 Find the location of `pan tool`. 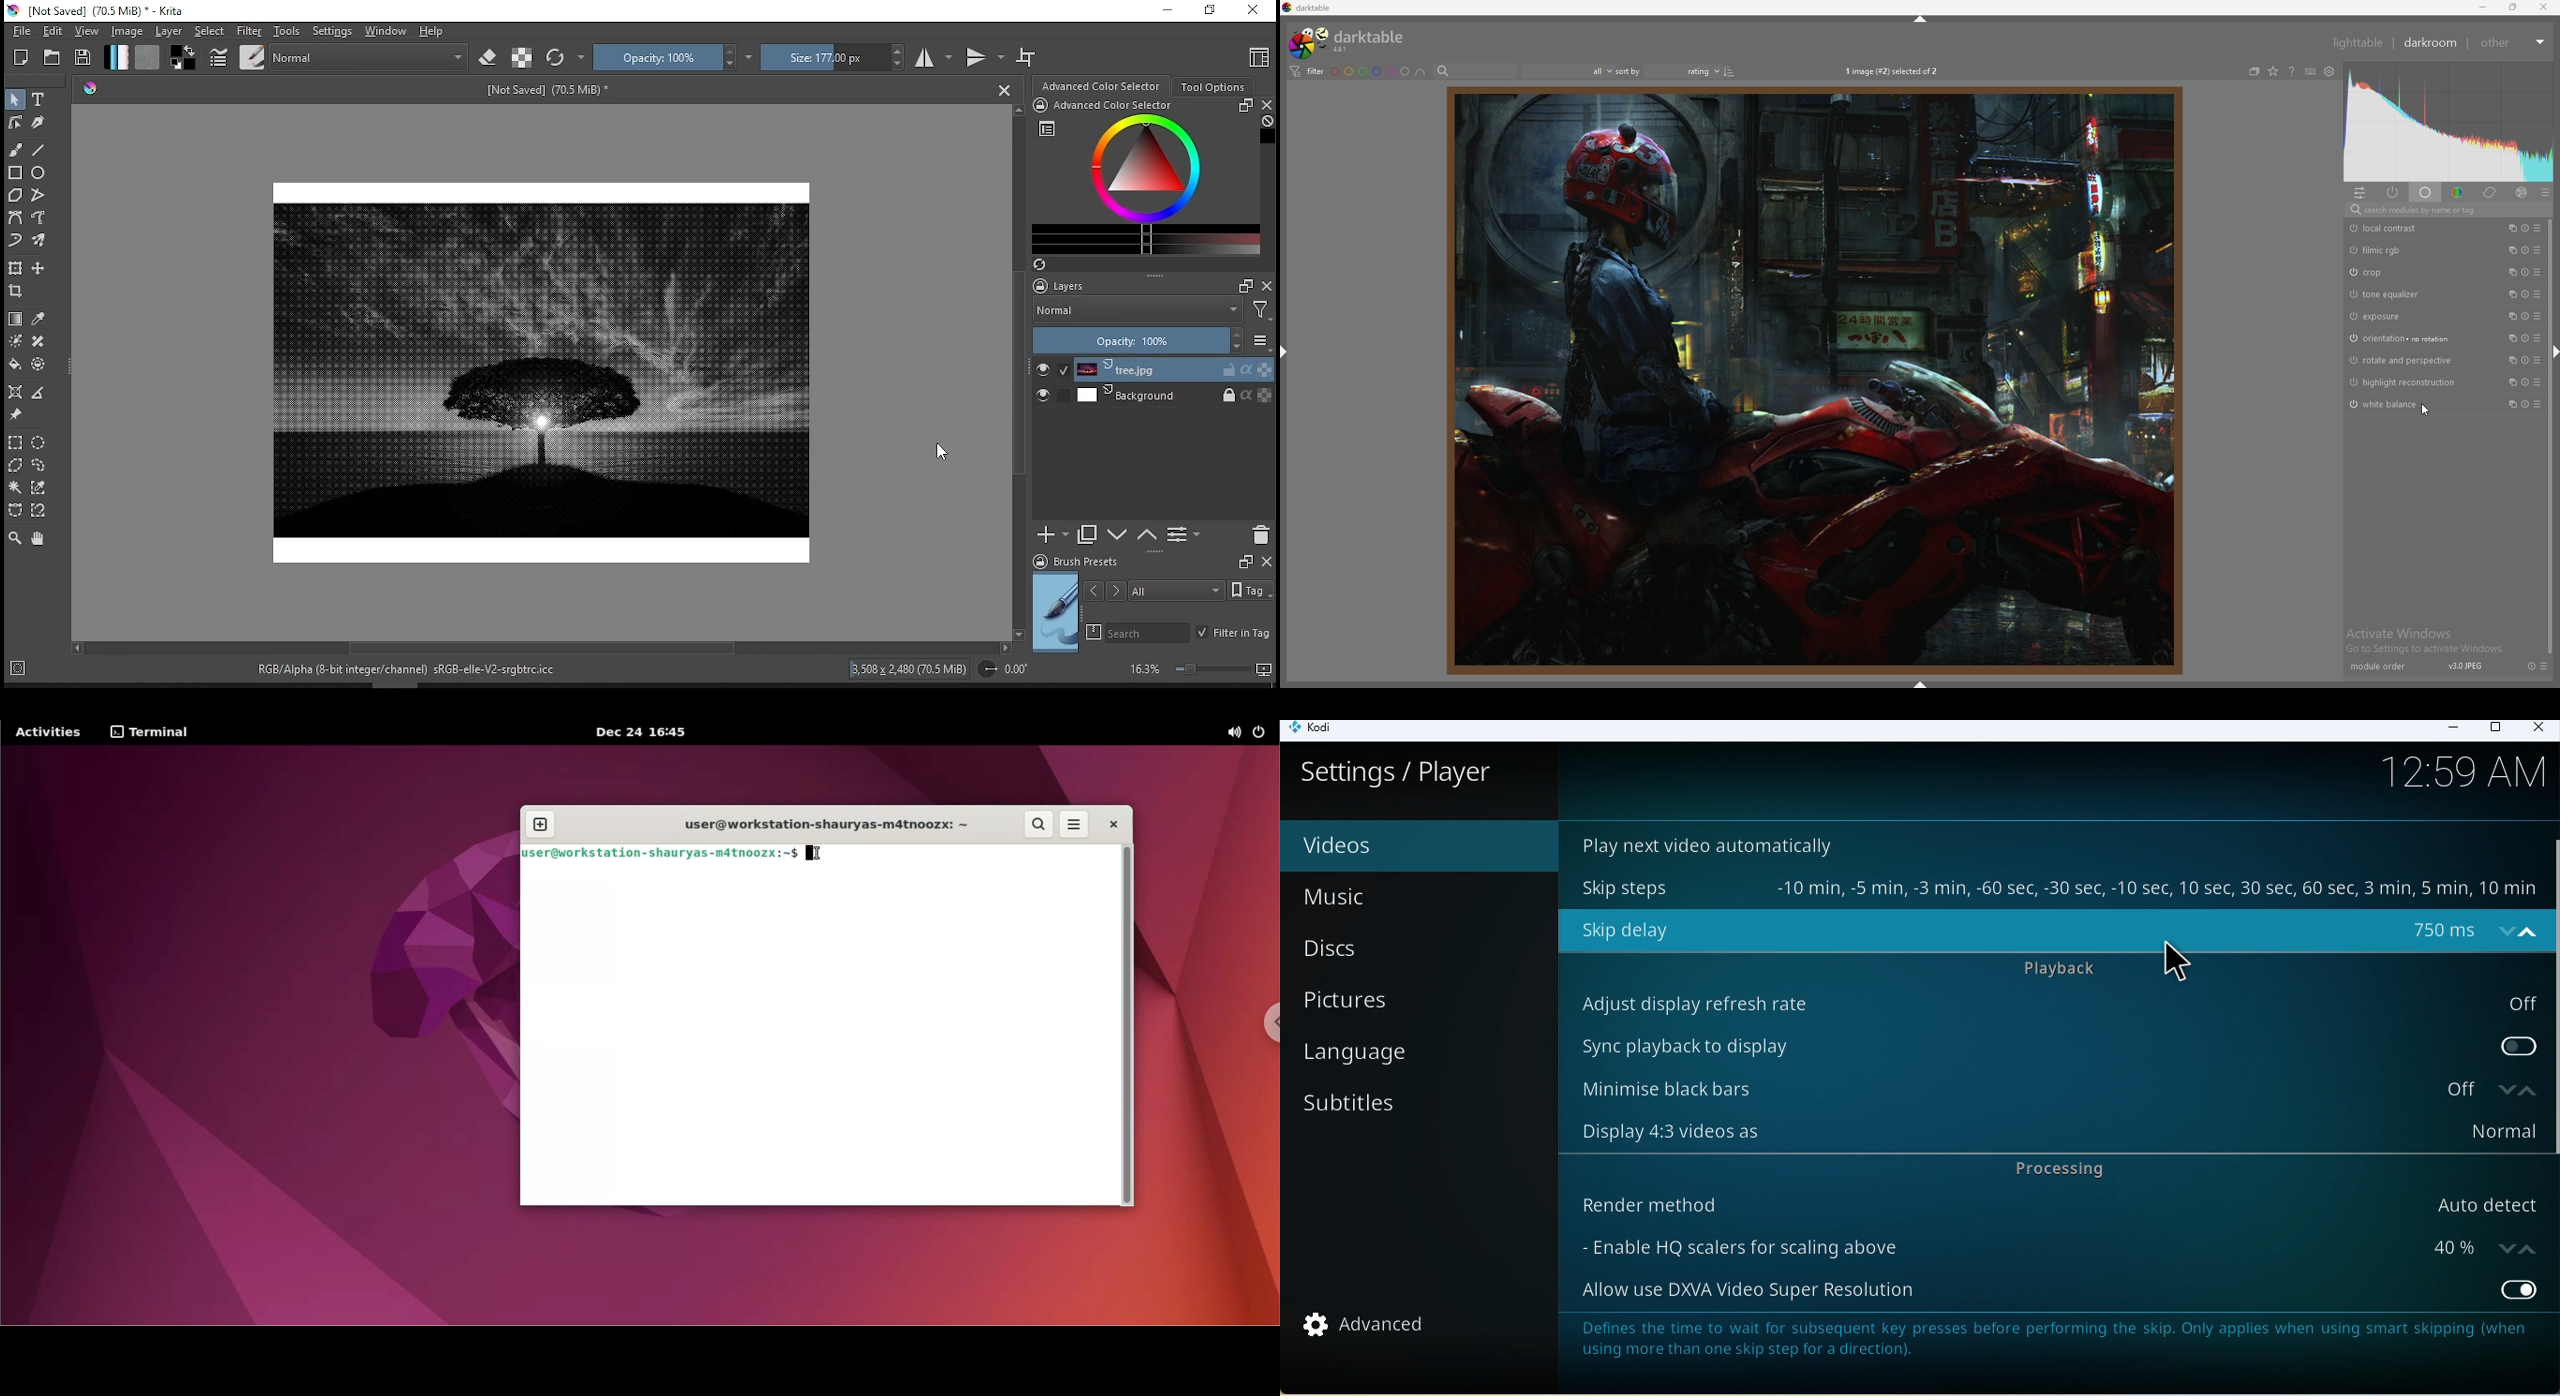

pan tool is located at coordinates (38, 538).